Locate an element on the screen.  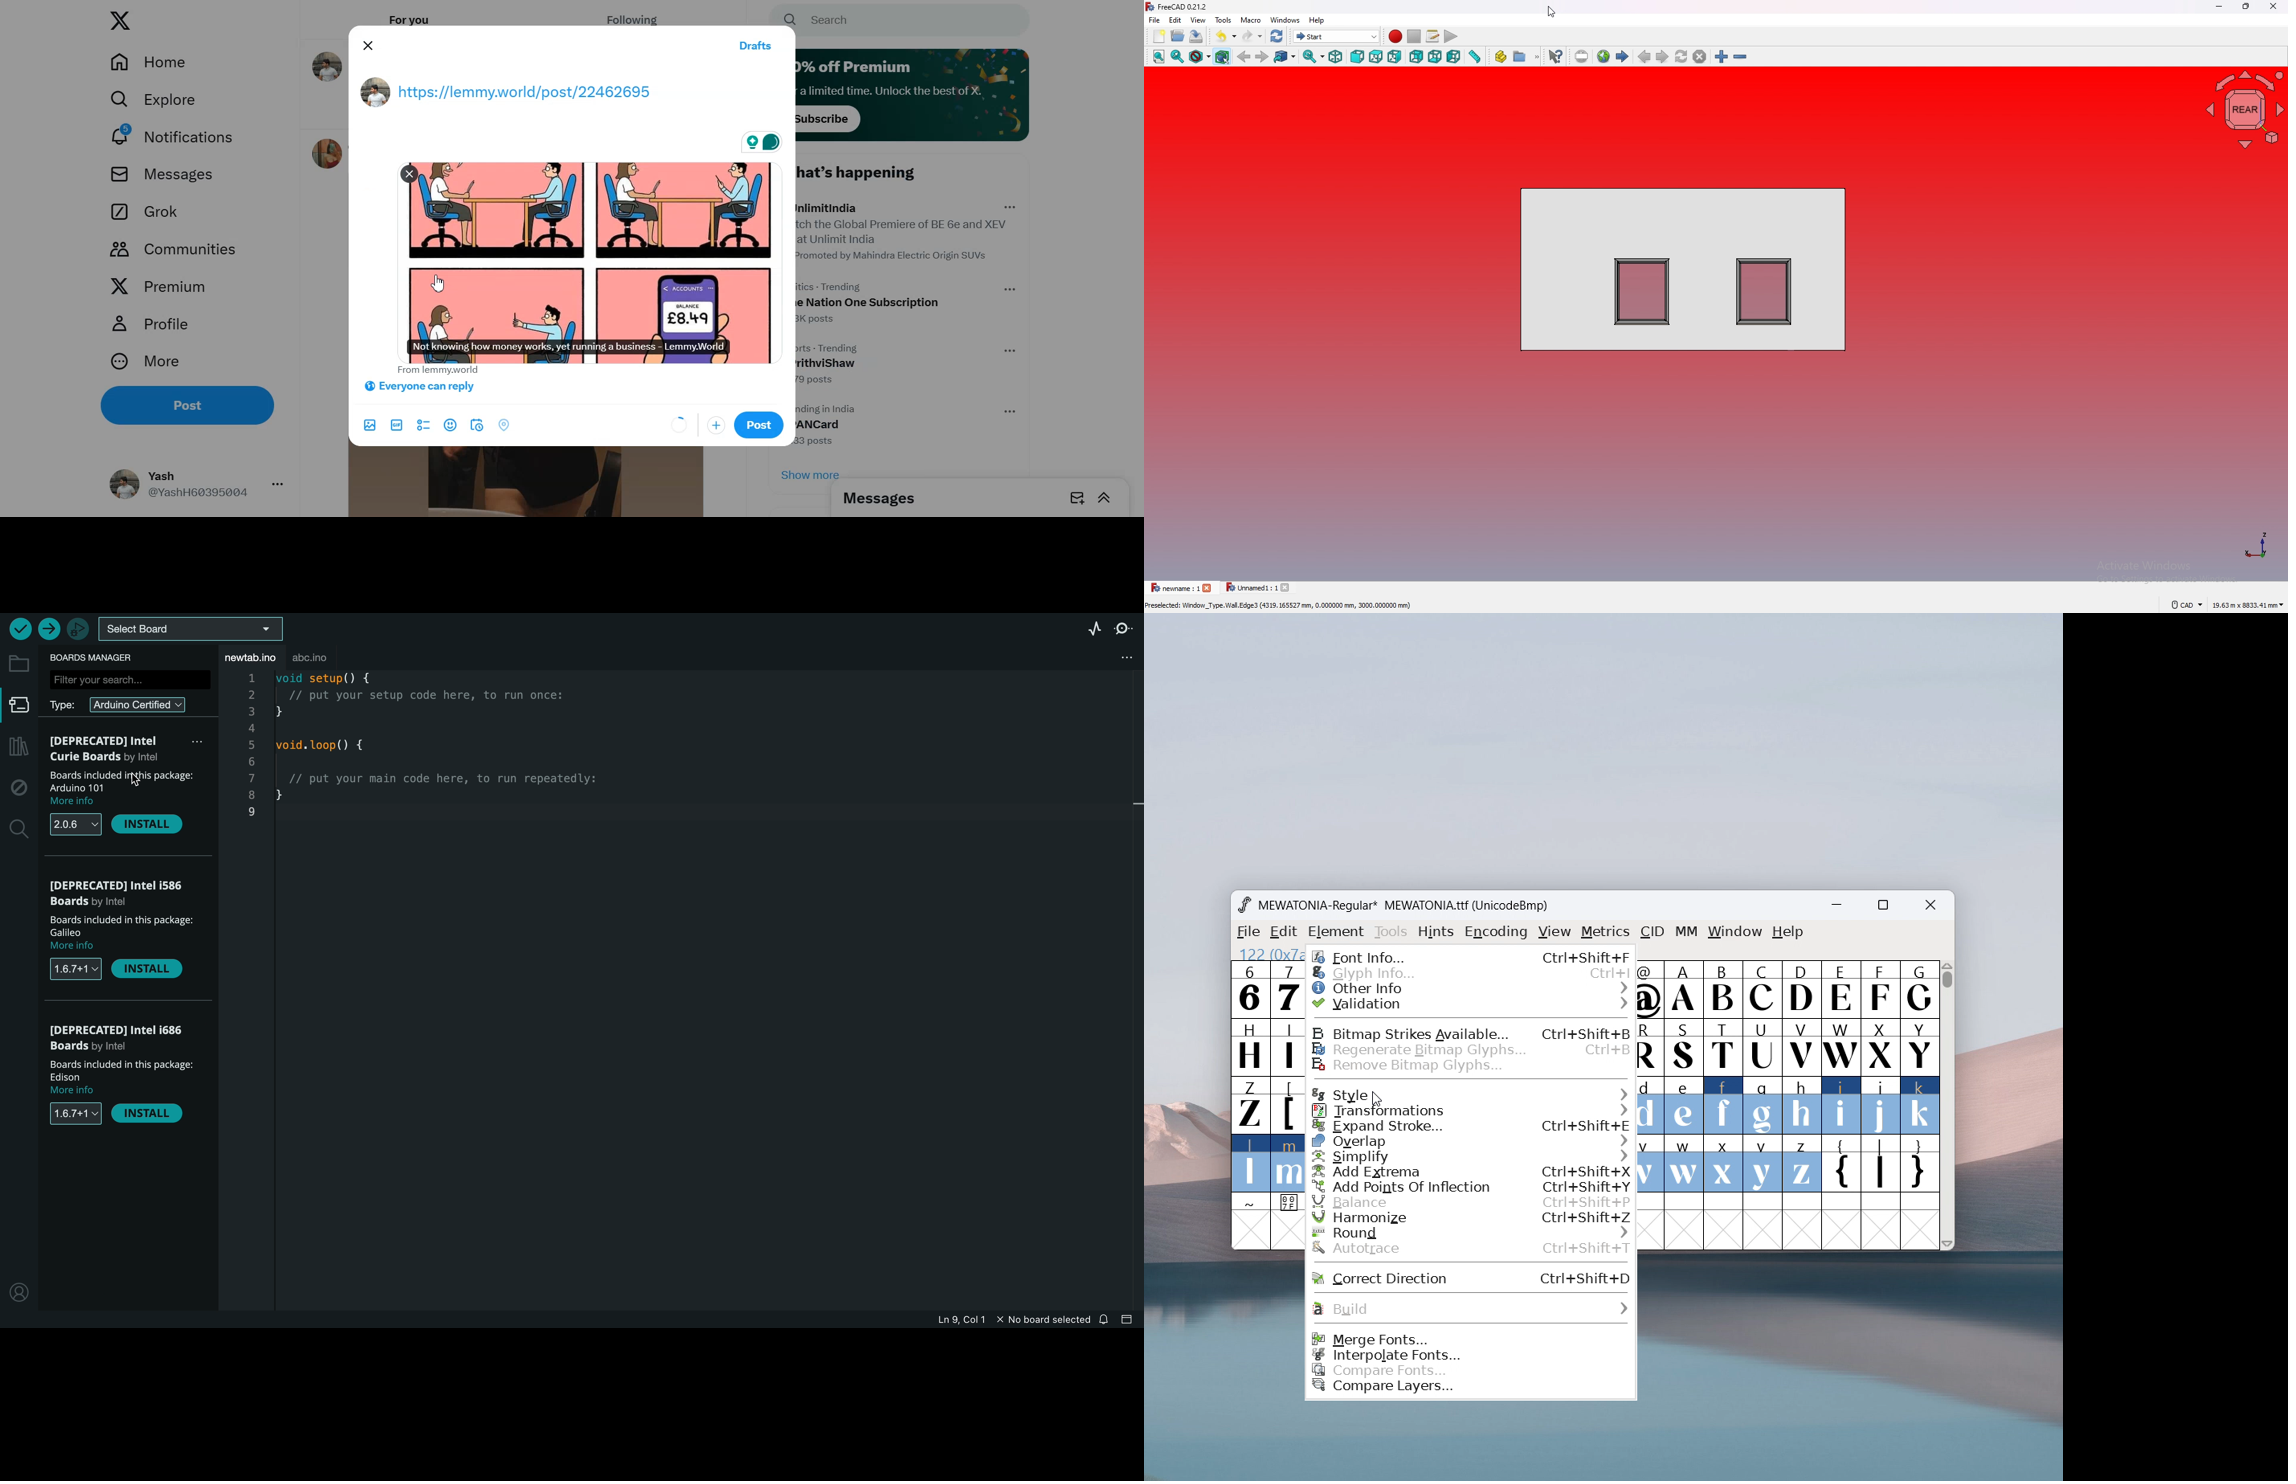
start page is located at coordinates (1623, 56).